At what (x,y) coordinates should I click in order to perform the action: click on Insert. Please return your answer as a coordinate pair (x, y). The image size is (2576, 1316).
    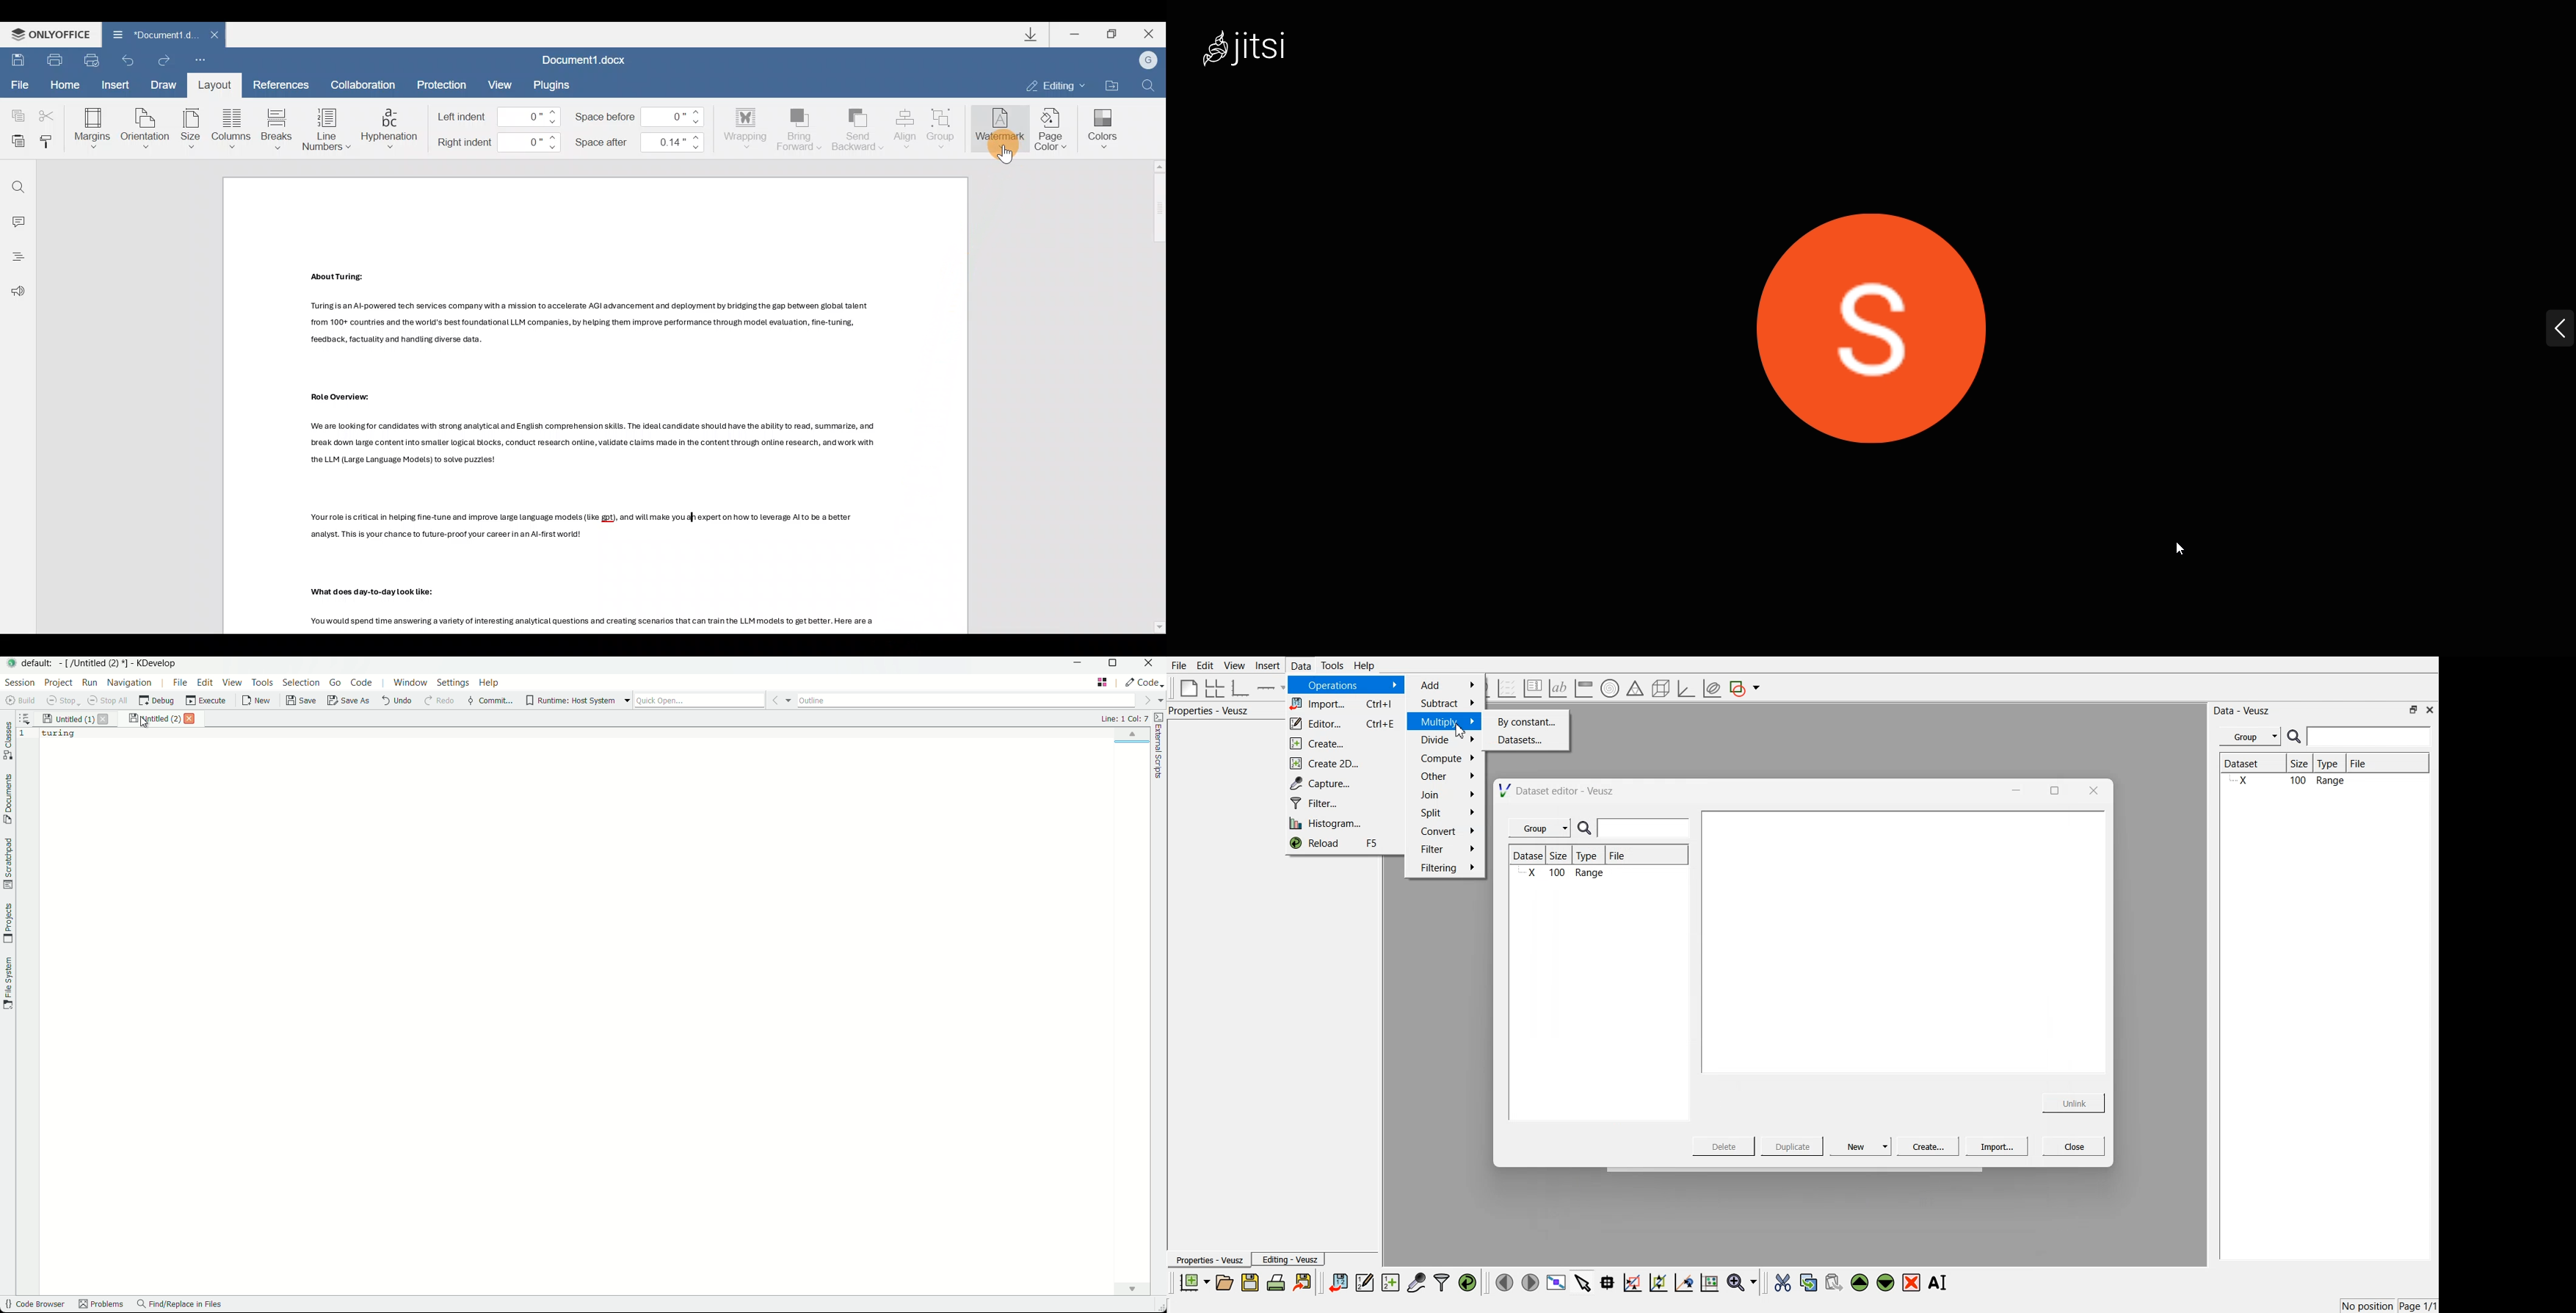
    Looking at the image, I should click on (1266, 666).